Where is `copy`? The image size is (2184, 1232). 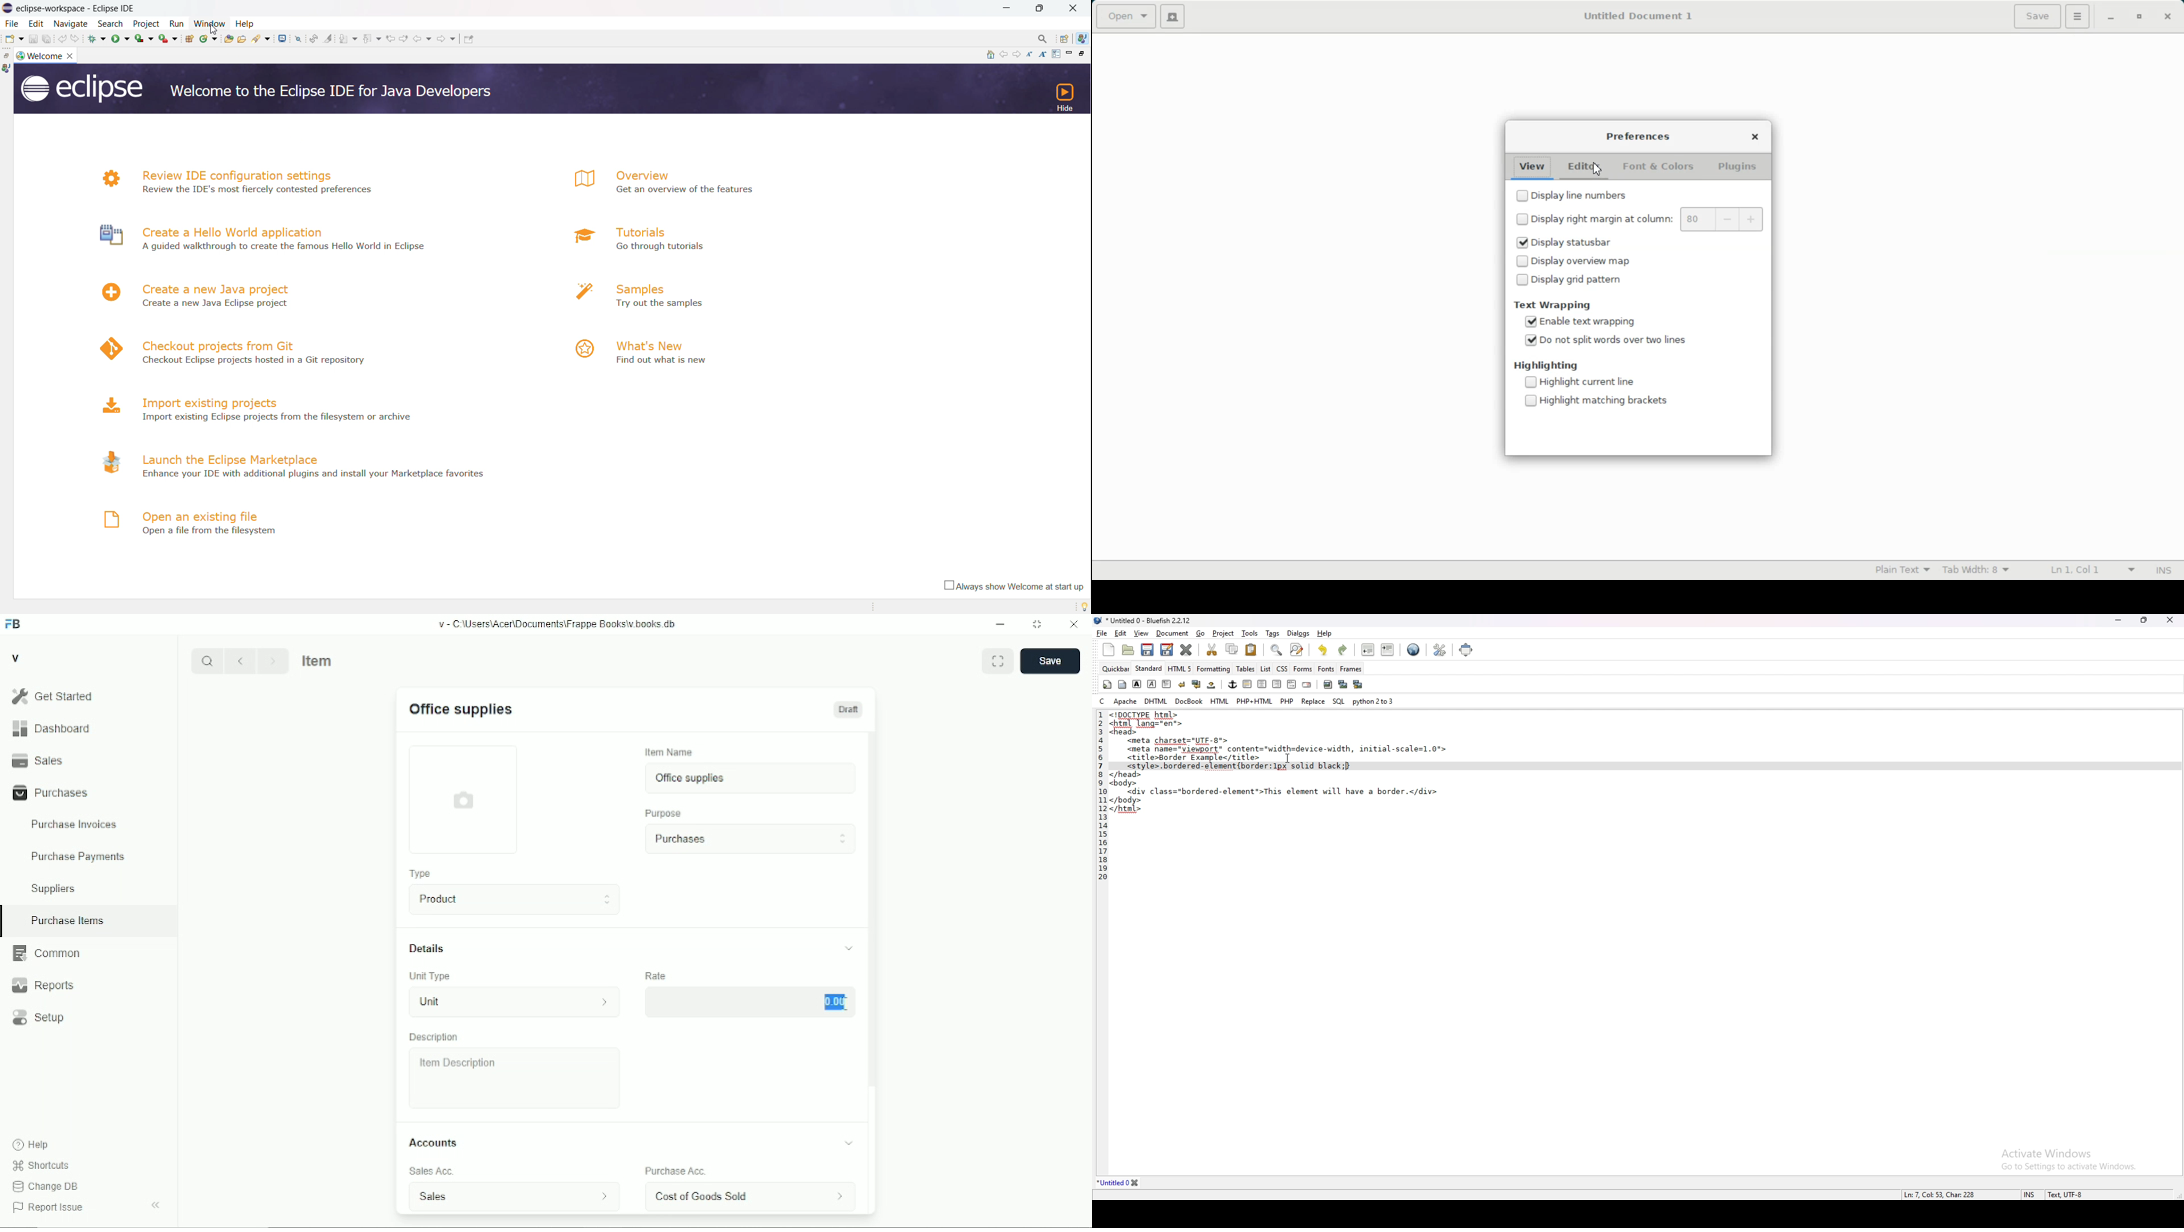
copy is located at coordinates (1232, 649).